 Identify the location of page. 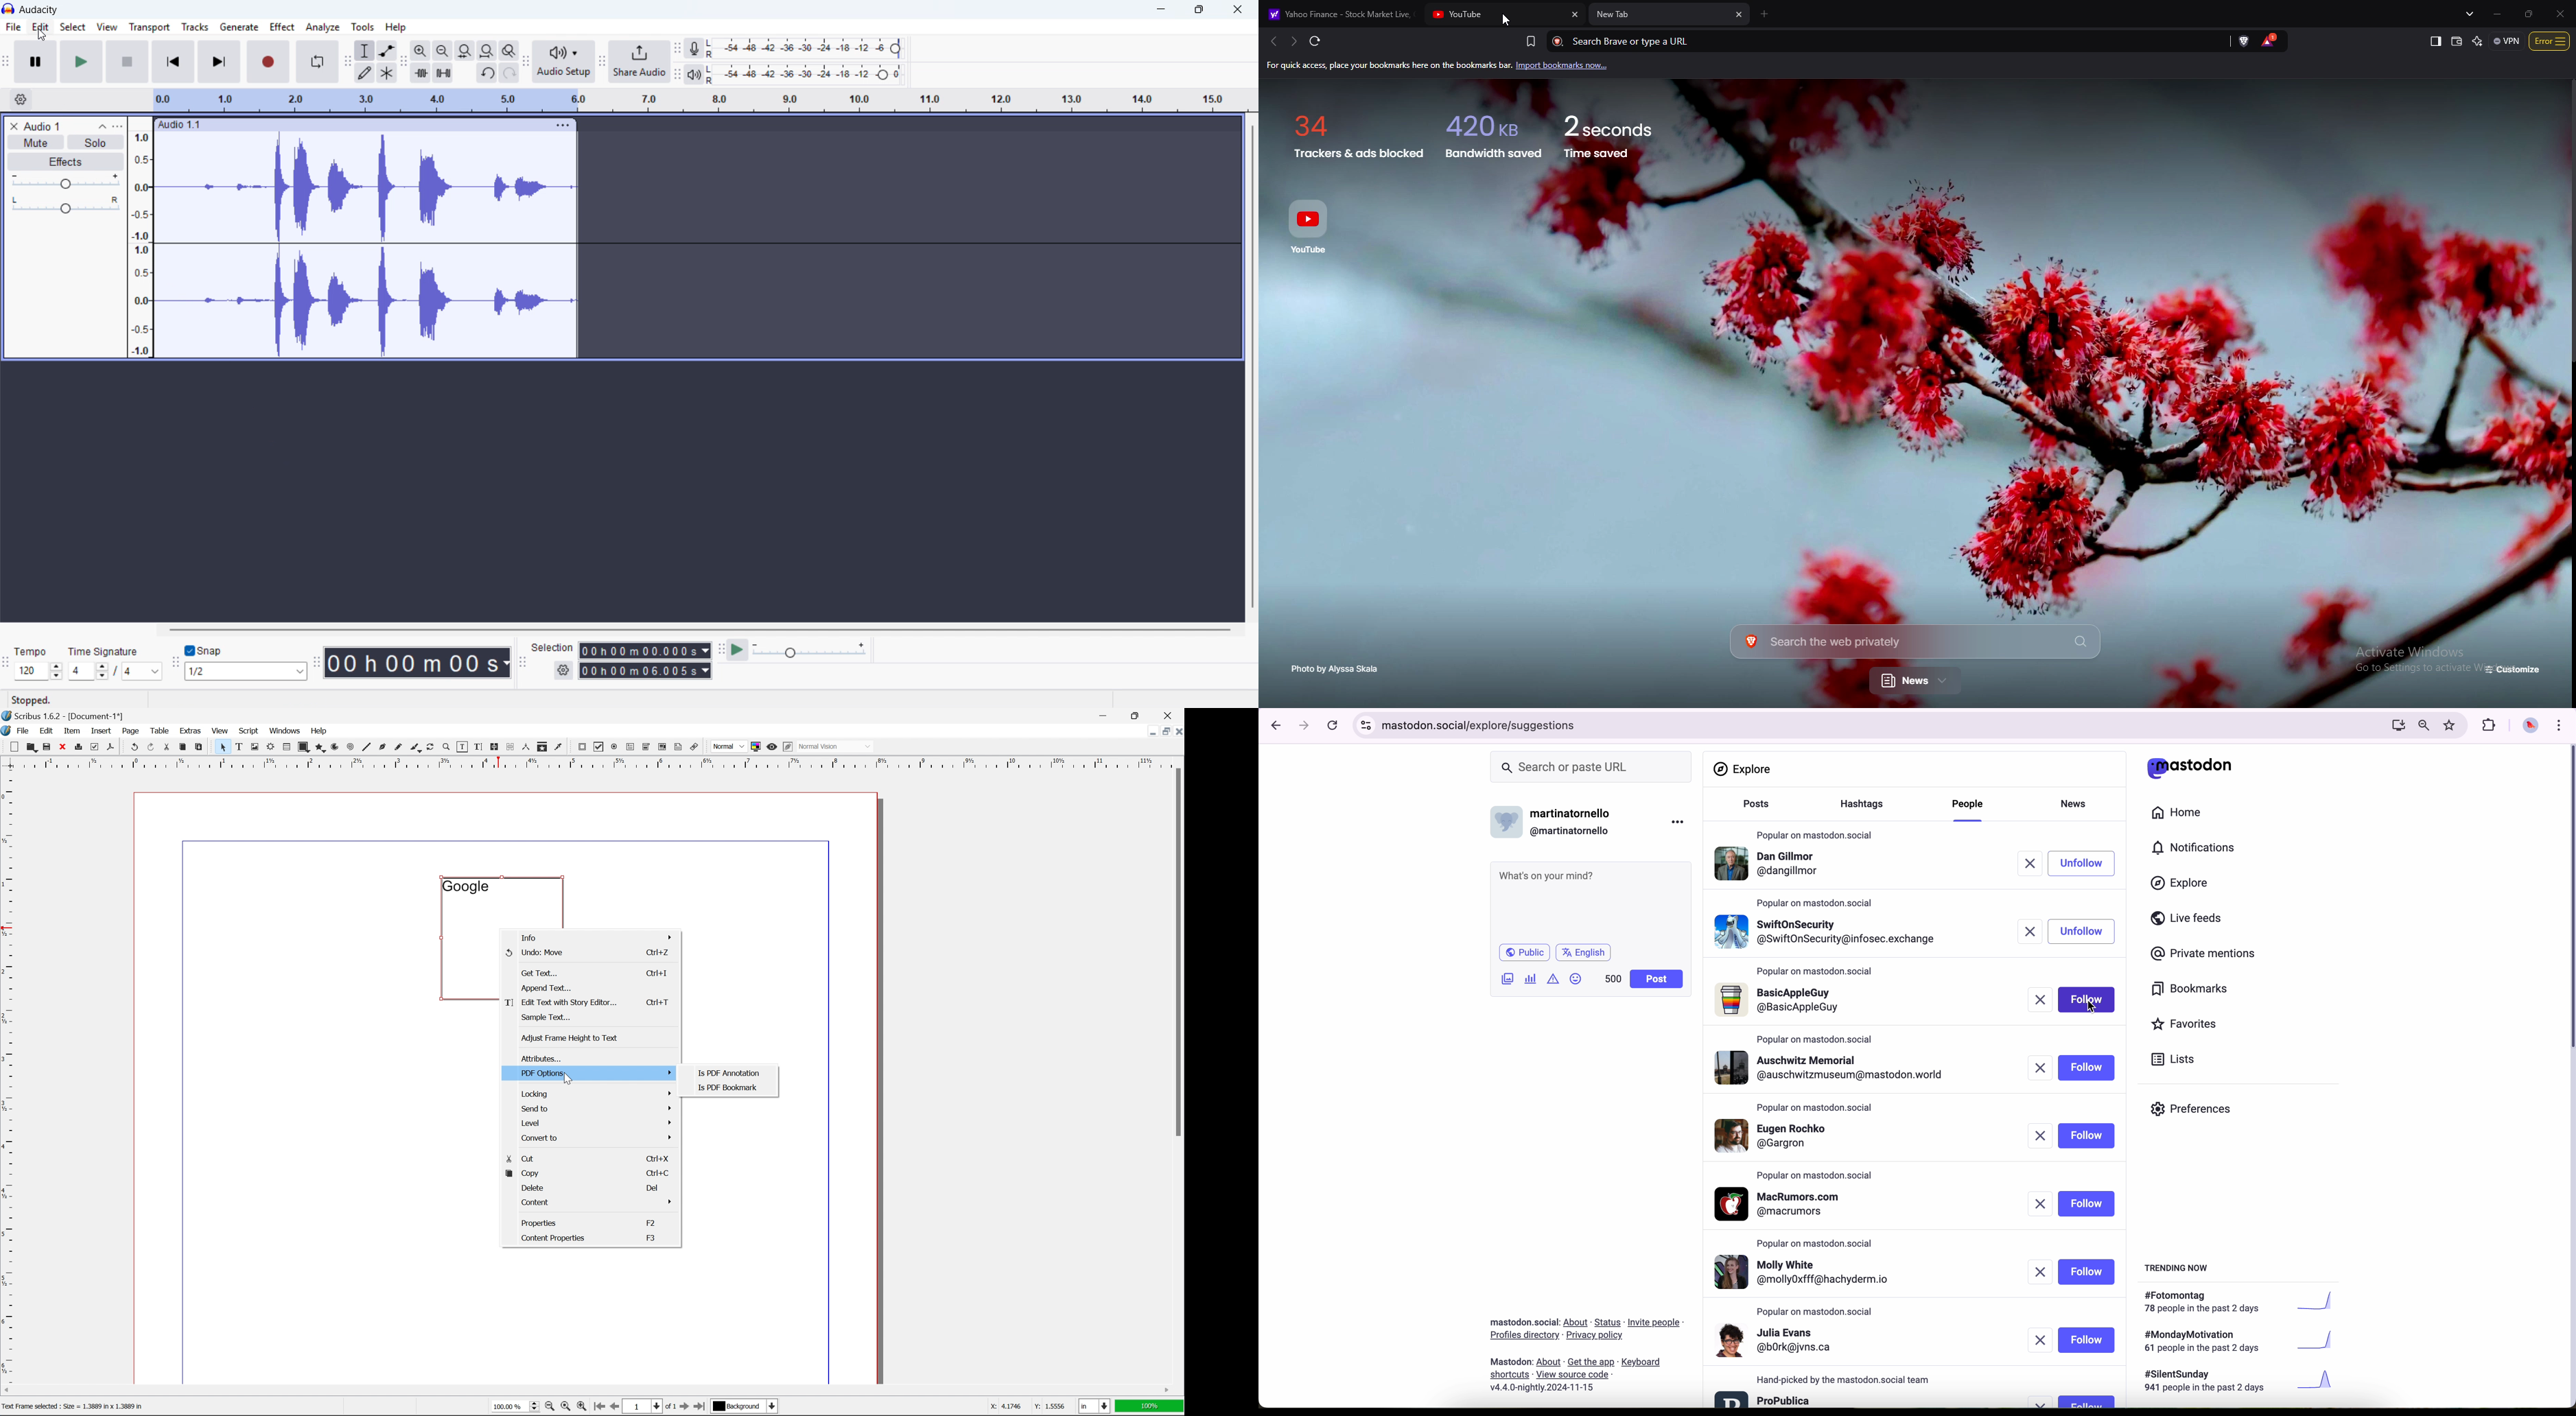
(131, 730).